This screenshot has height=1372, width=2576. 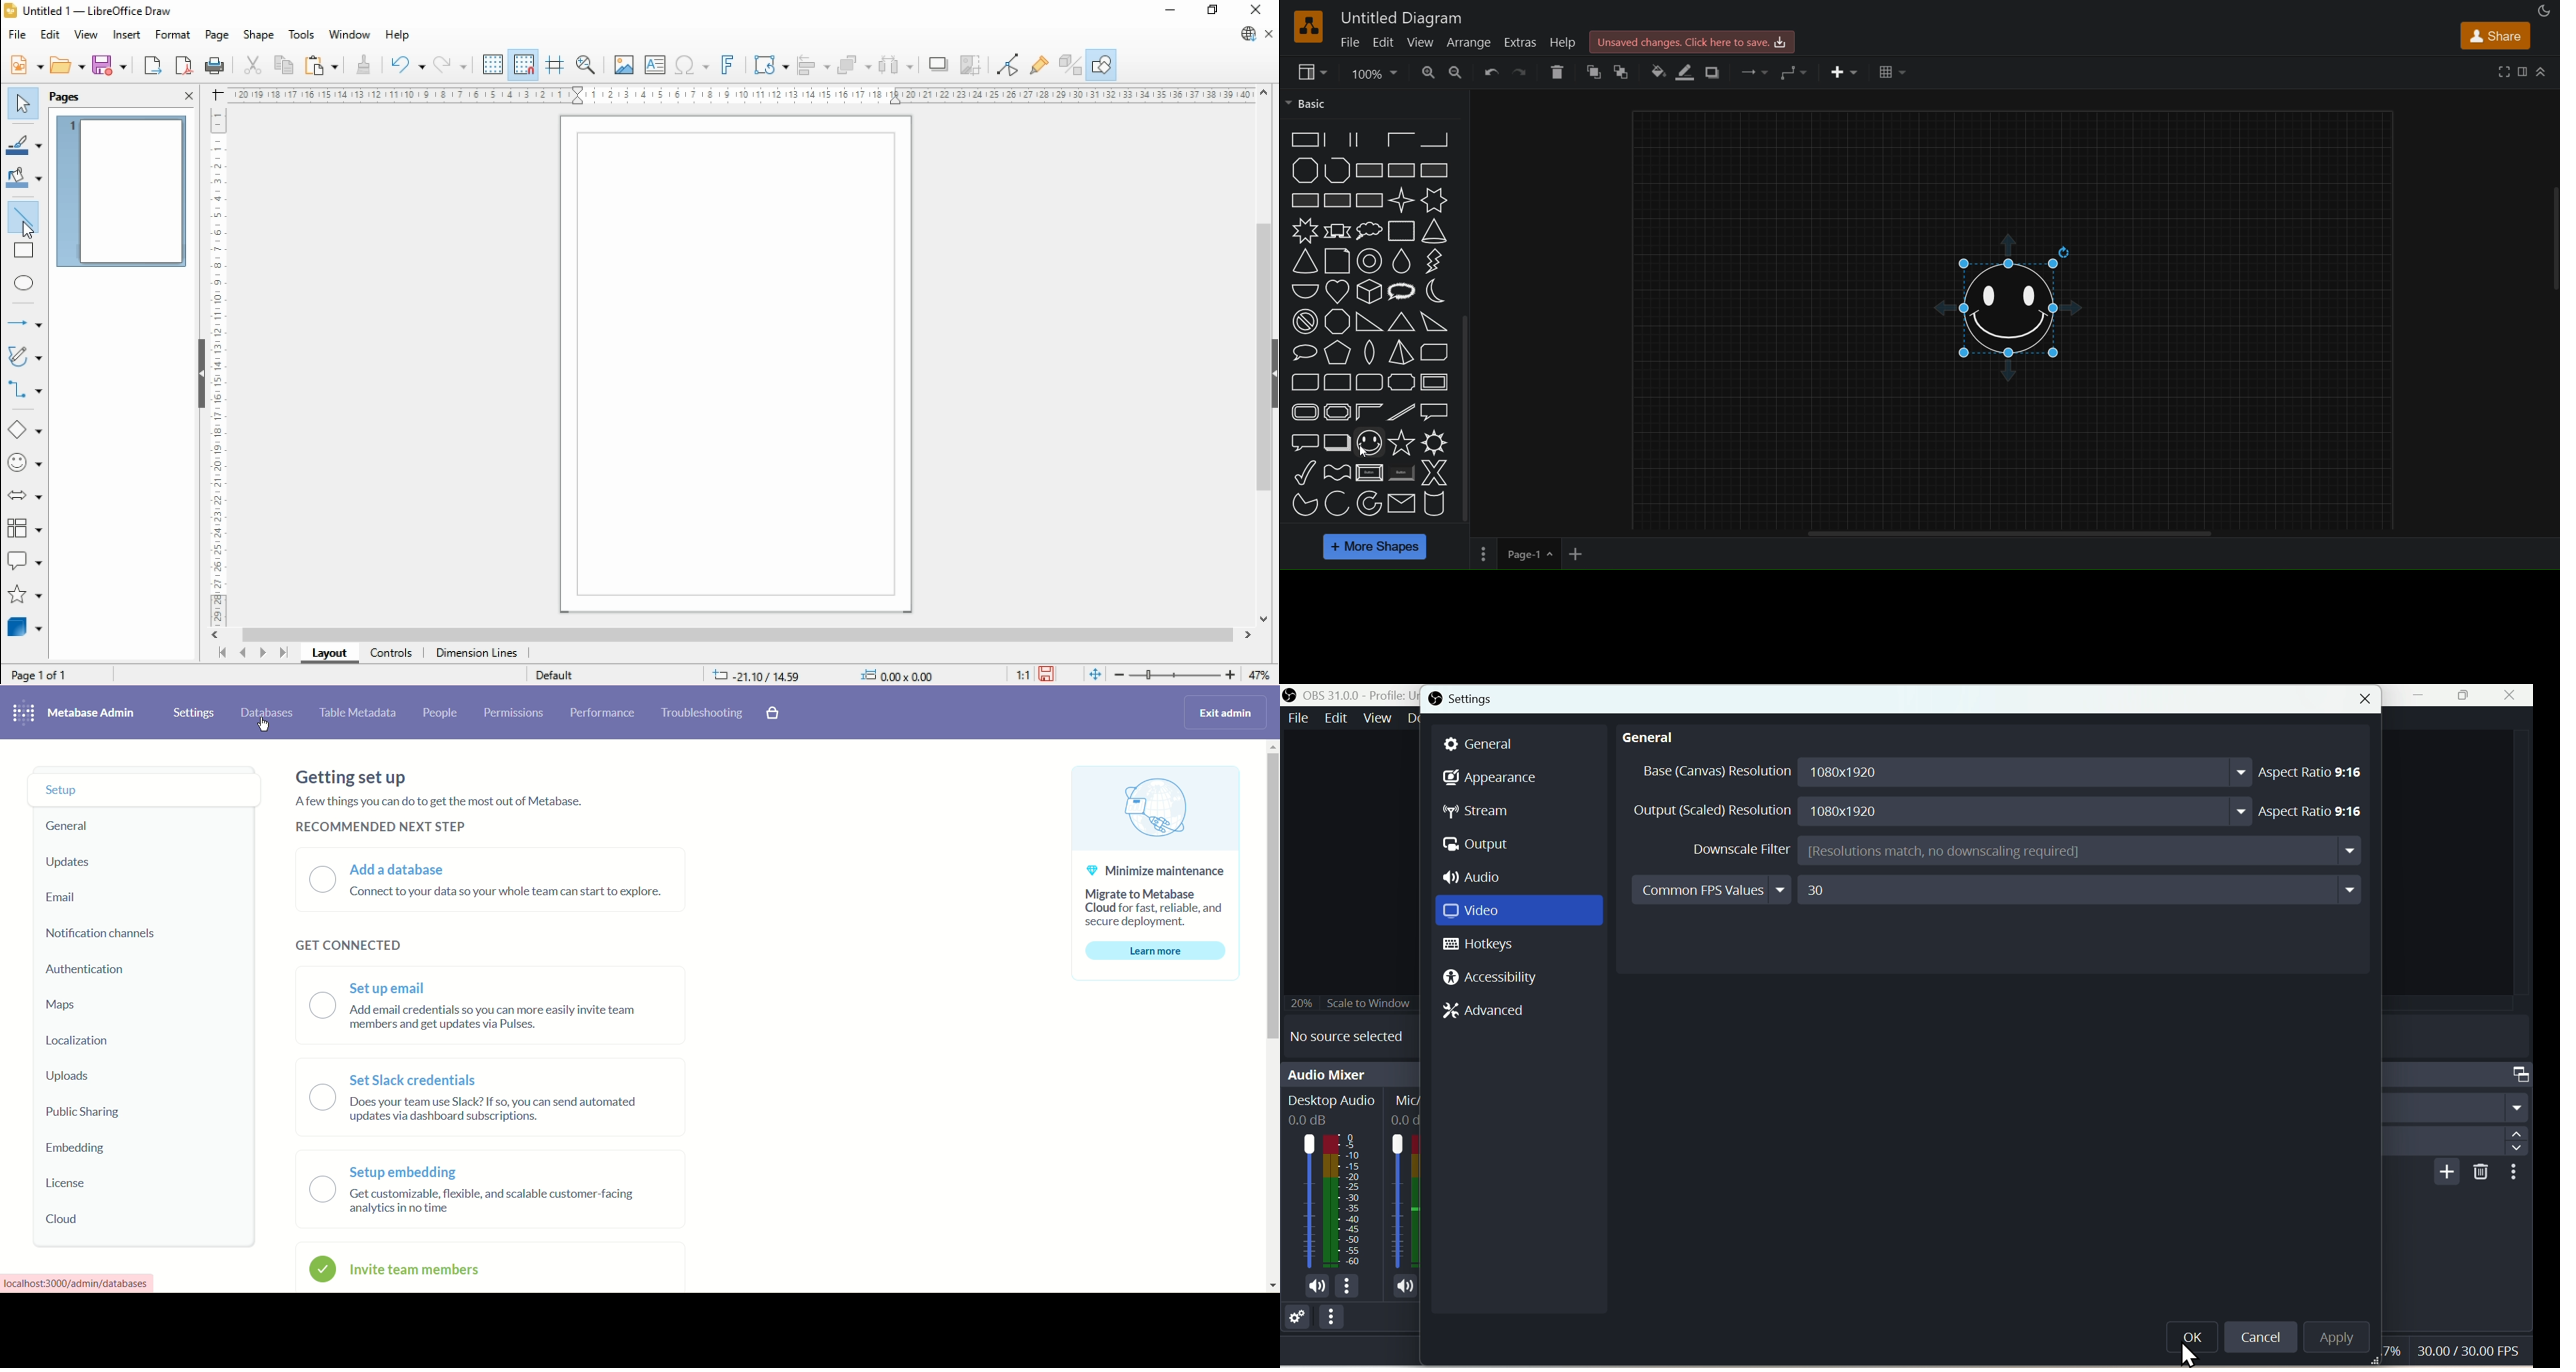 I want to click on Cancel, so click(x=2262, y=1337).